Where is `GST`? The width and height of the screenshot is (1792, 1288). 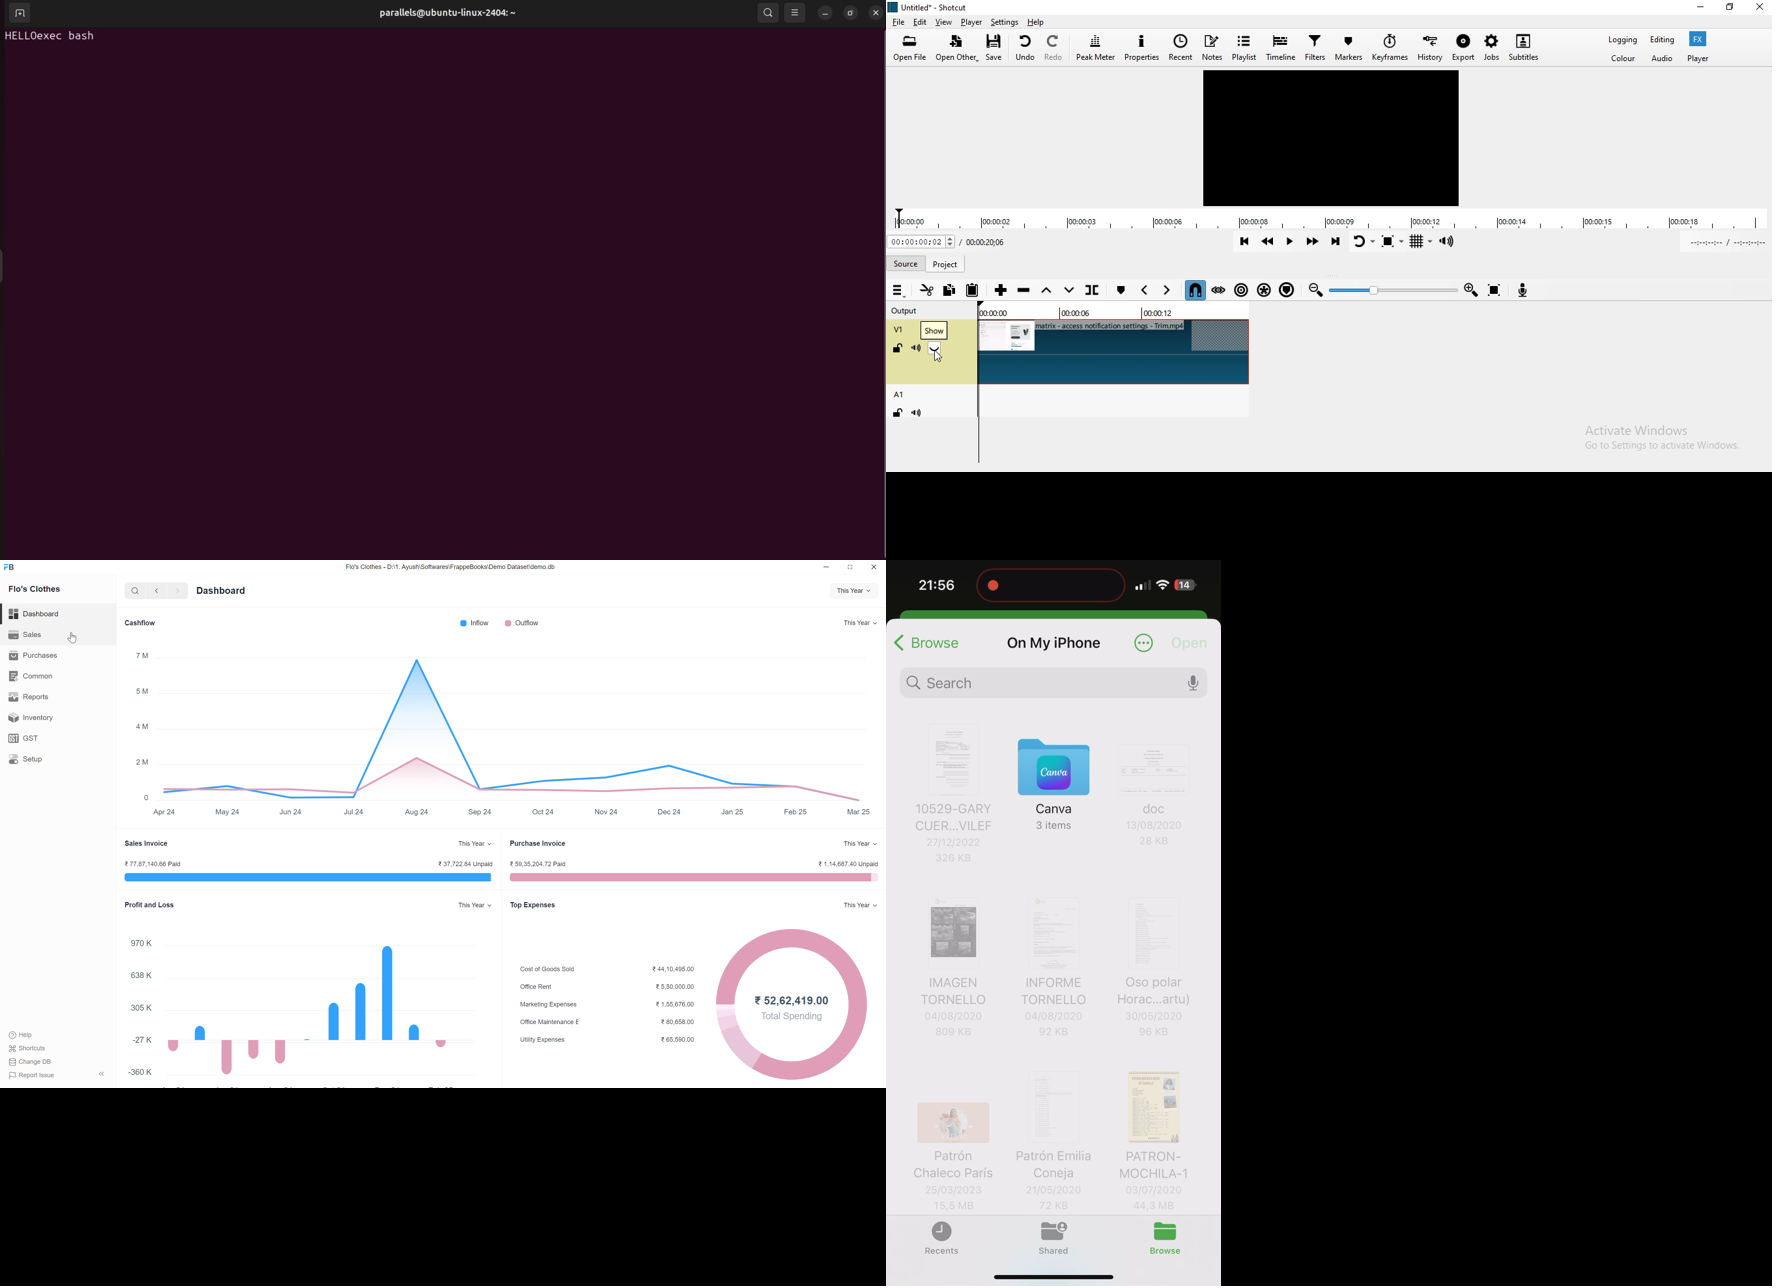
GST is located at coordinates (24, 738).